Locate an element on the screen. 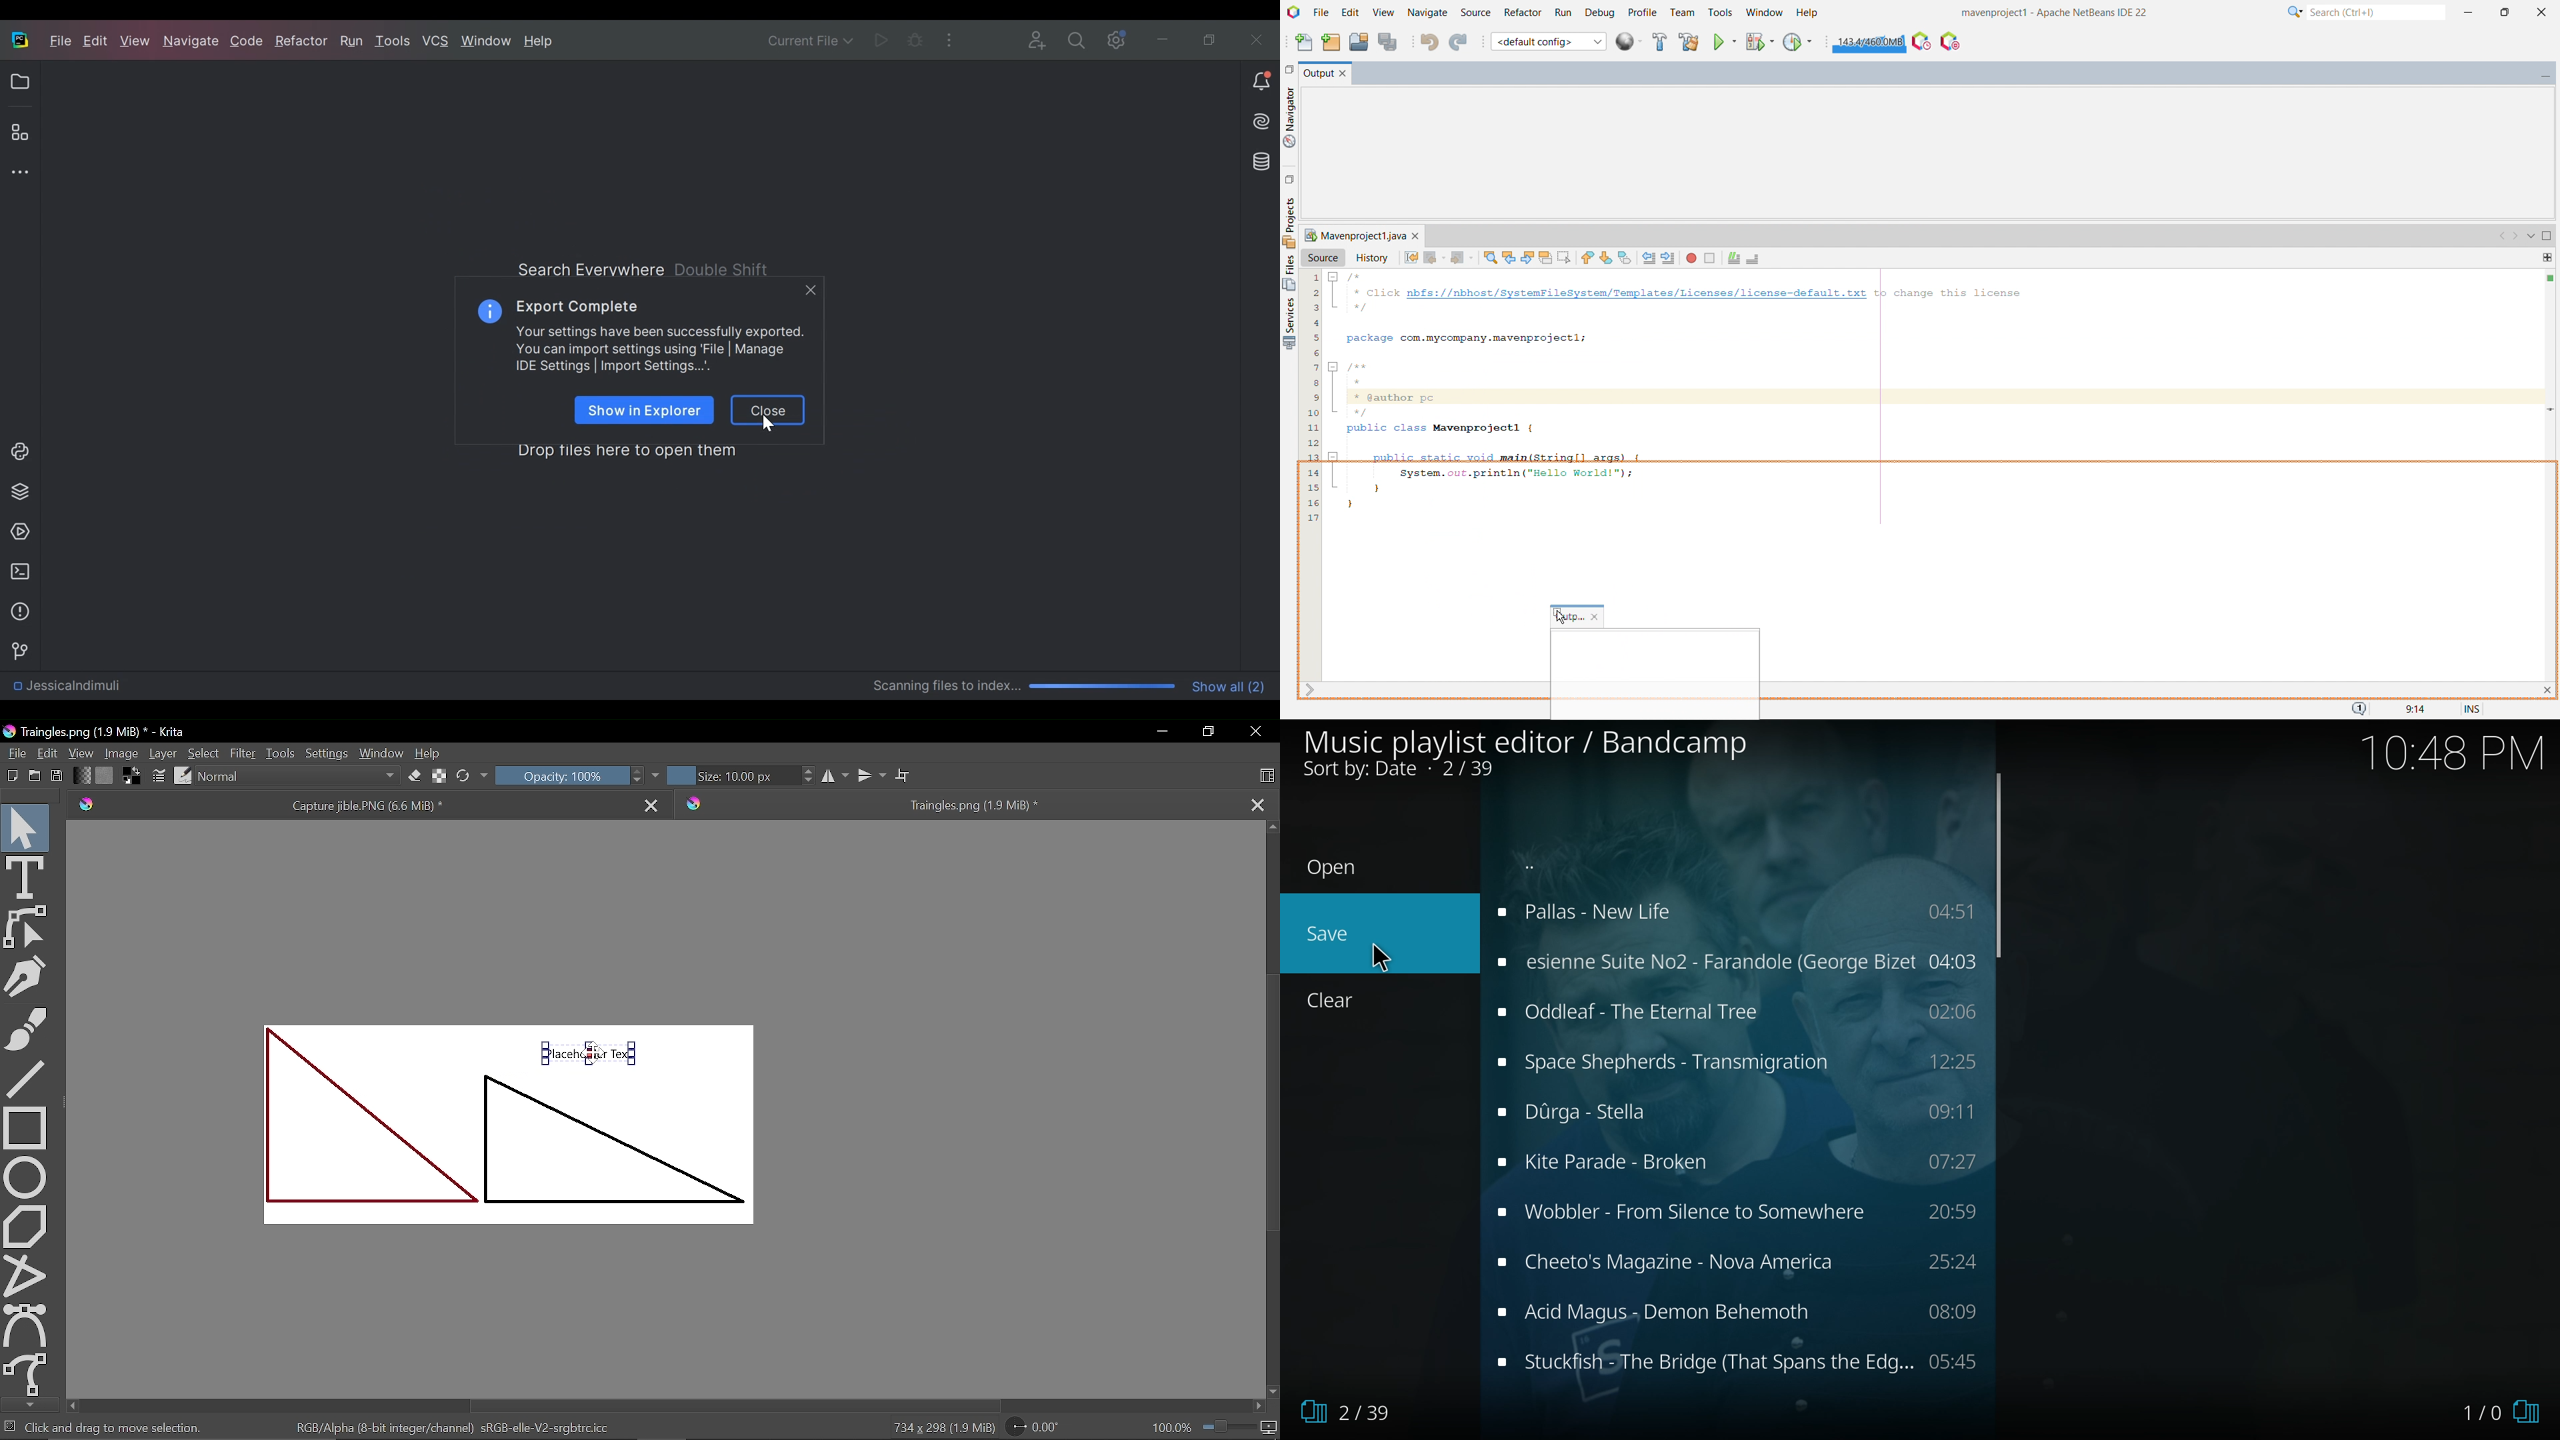 This screenshot has width=2576, height=1456. Terminal is located at coordinates (17, 571).